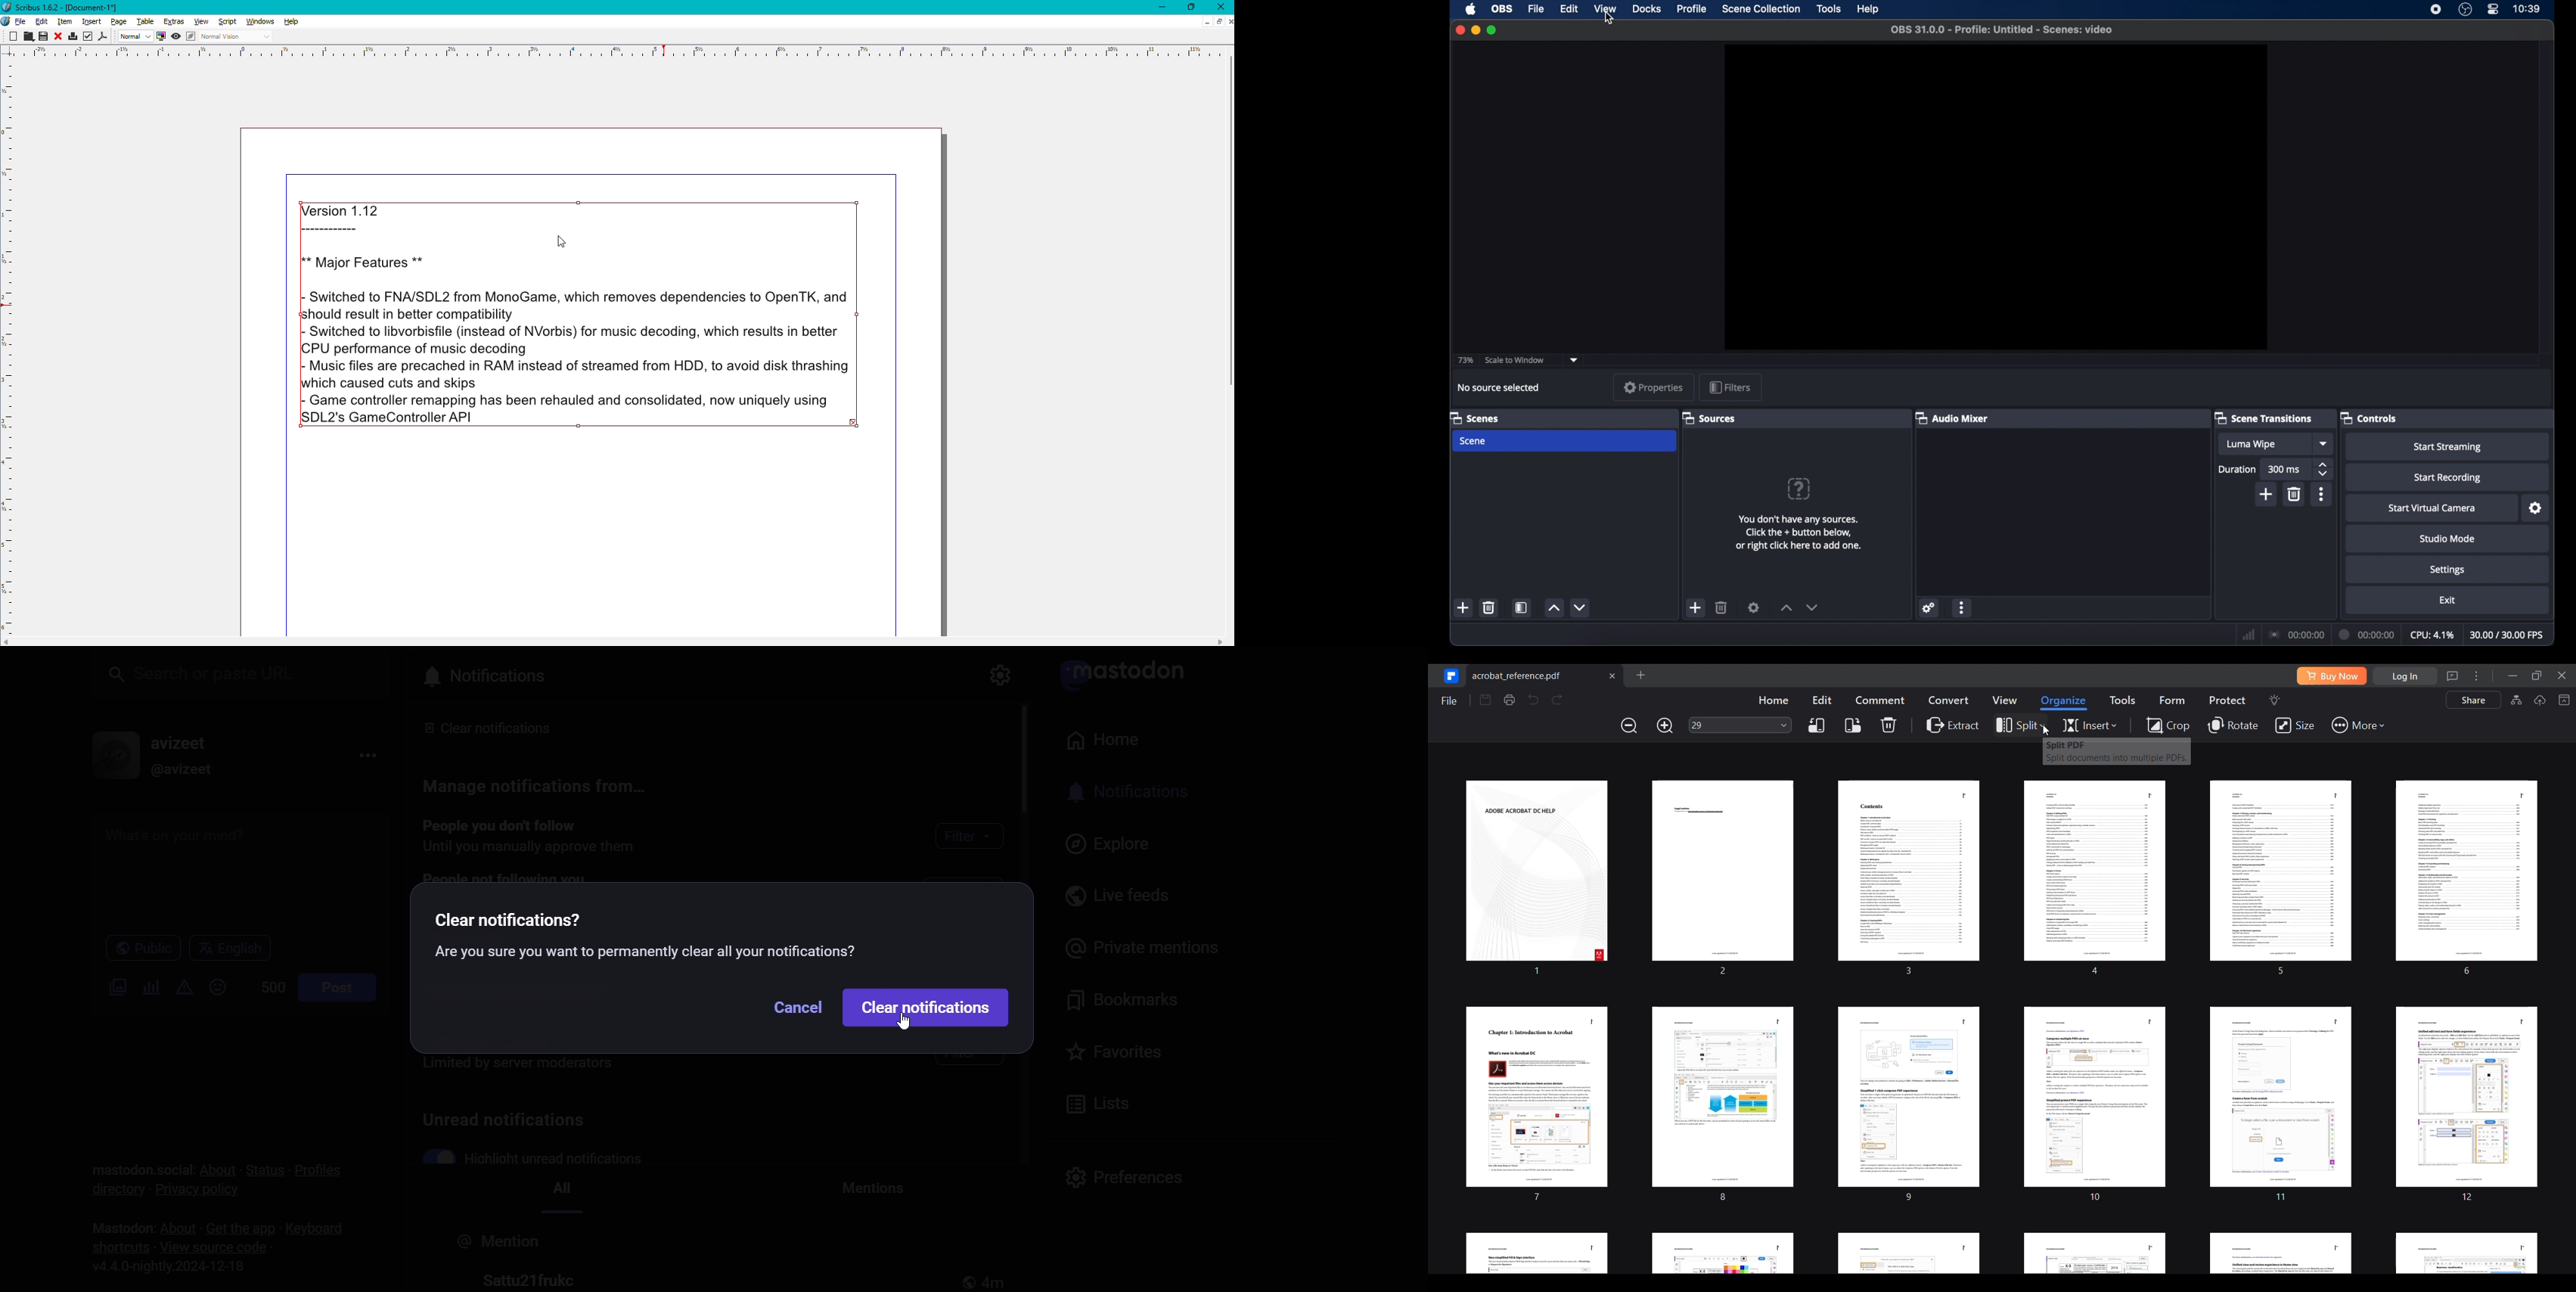 Image resolution: width=2576 pixels, height=1316 pixels. Describe the element at coordinates (1465, 360) in the screenshot. I see `73%` at that location.